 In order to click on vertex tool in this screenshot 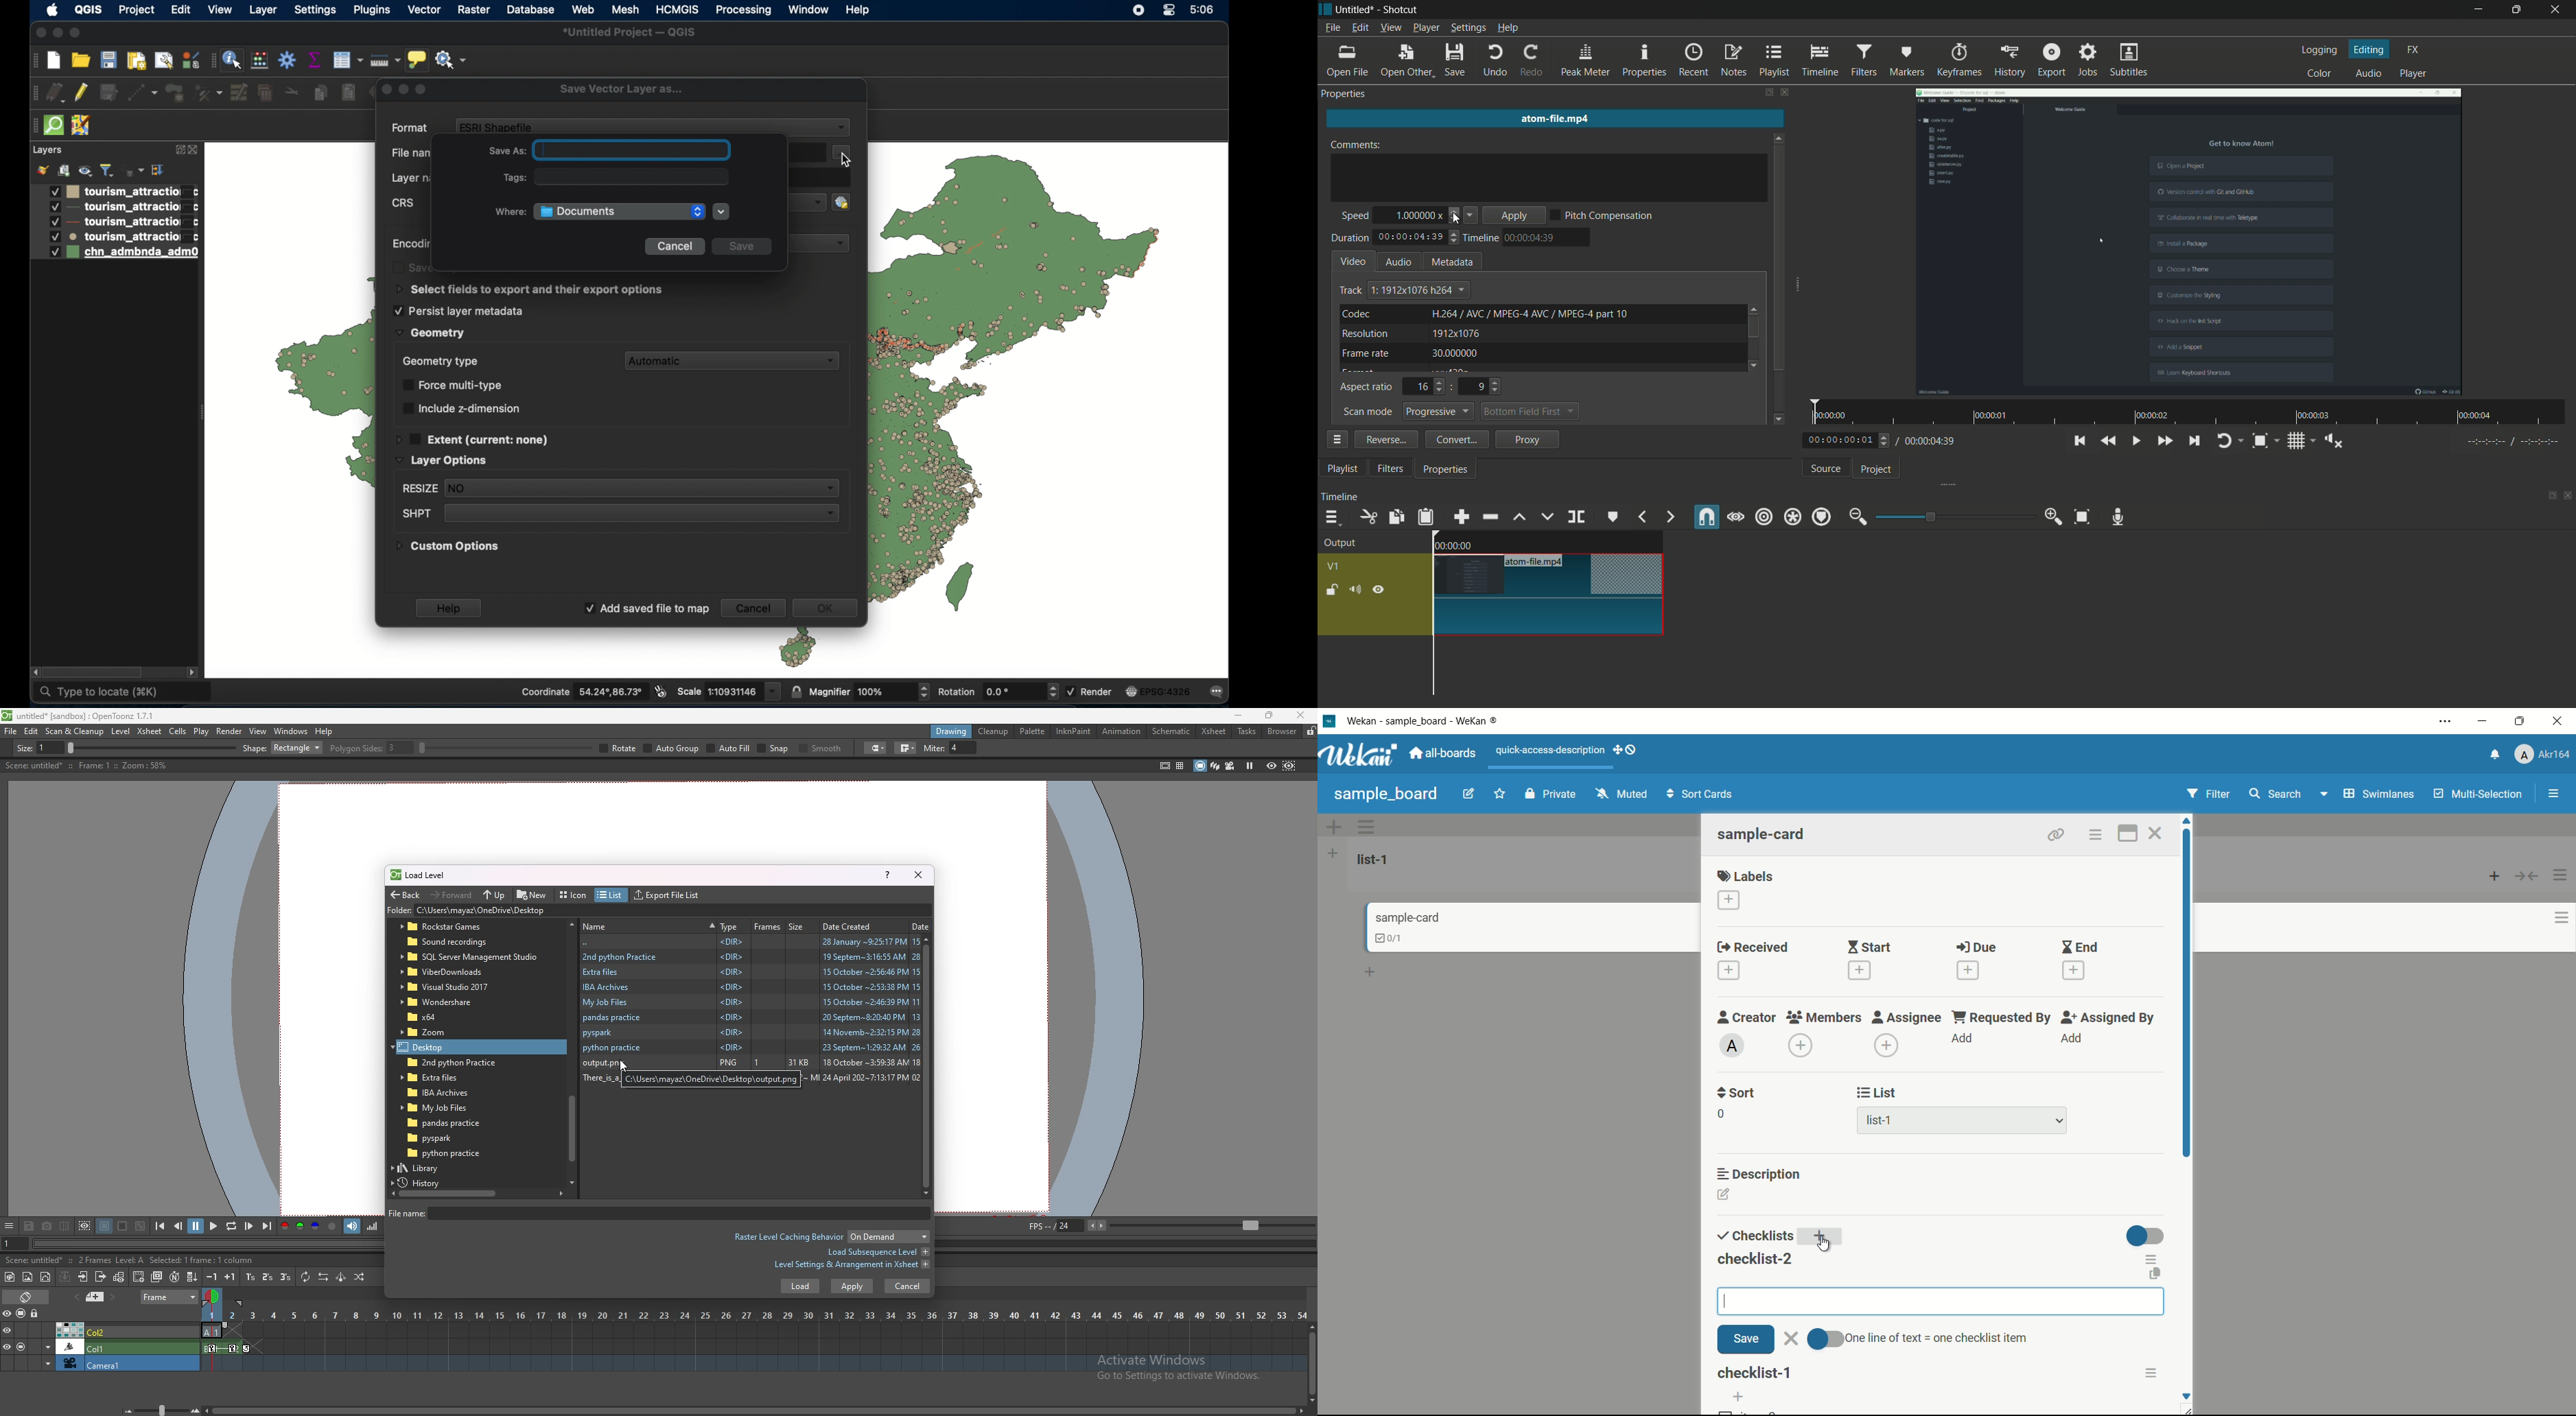, I will do `click(210, 93)`.